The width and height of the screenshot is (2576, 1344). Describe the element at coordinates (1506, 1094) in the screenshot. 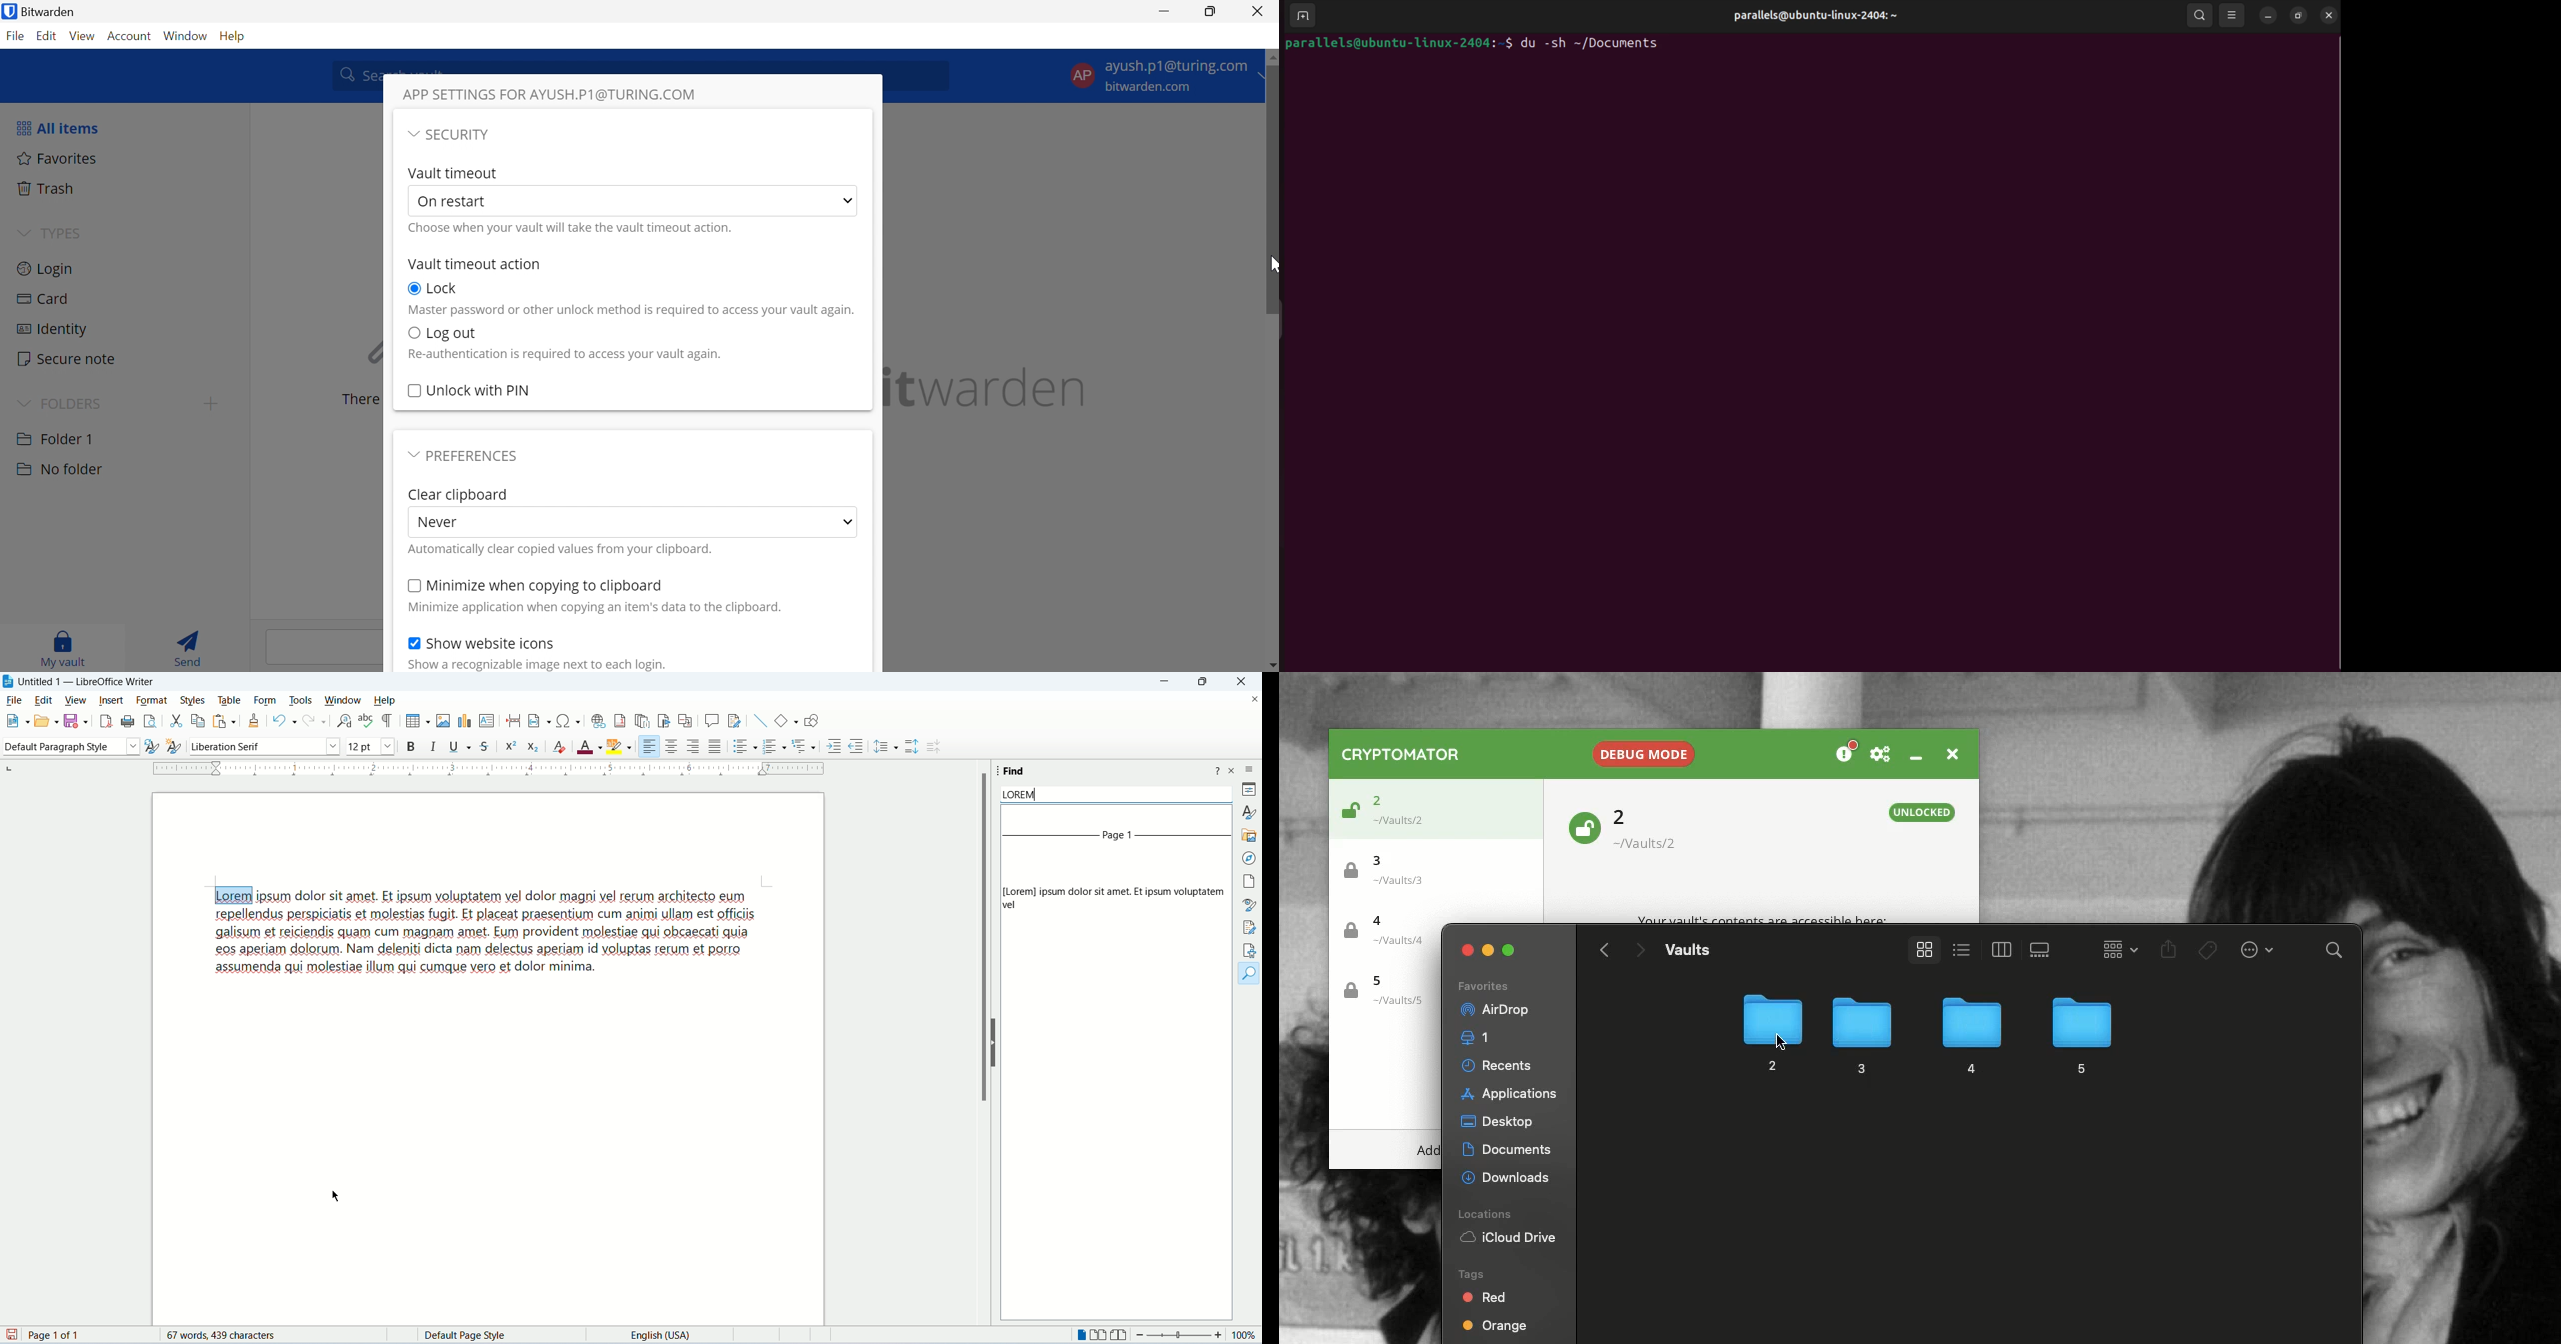

I see `Applications` at that location.